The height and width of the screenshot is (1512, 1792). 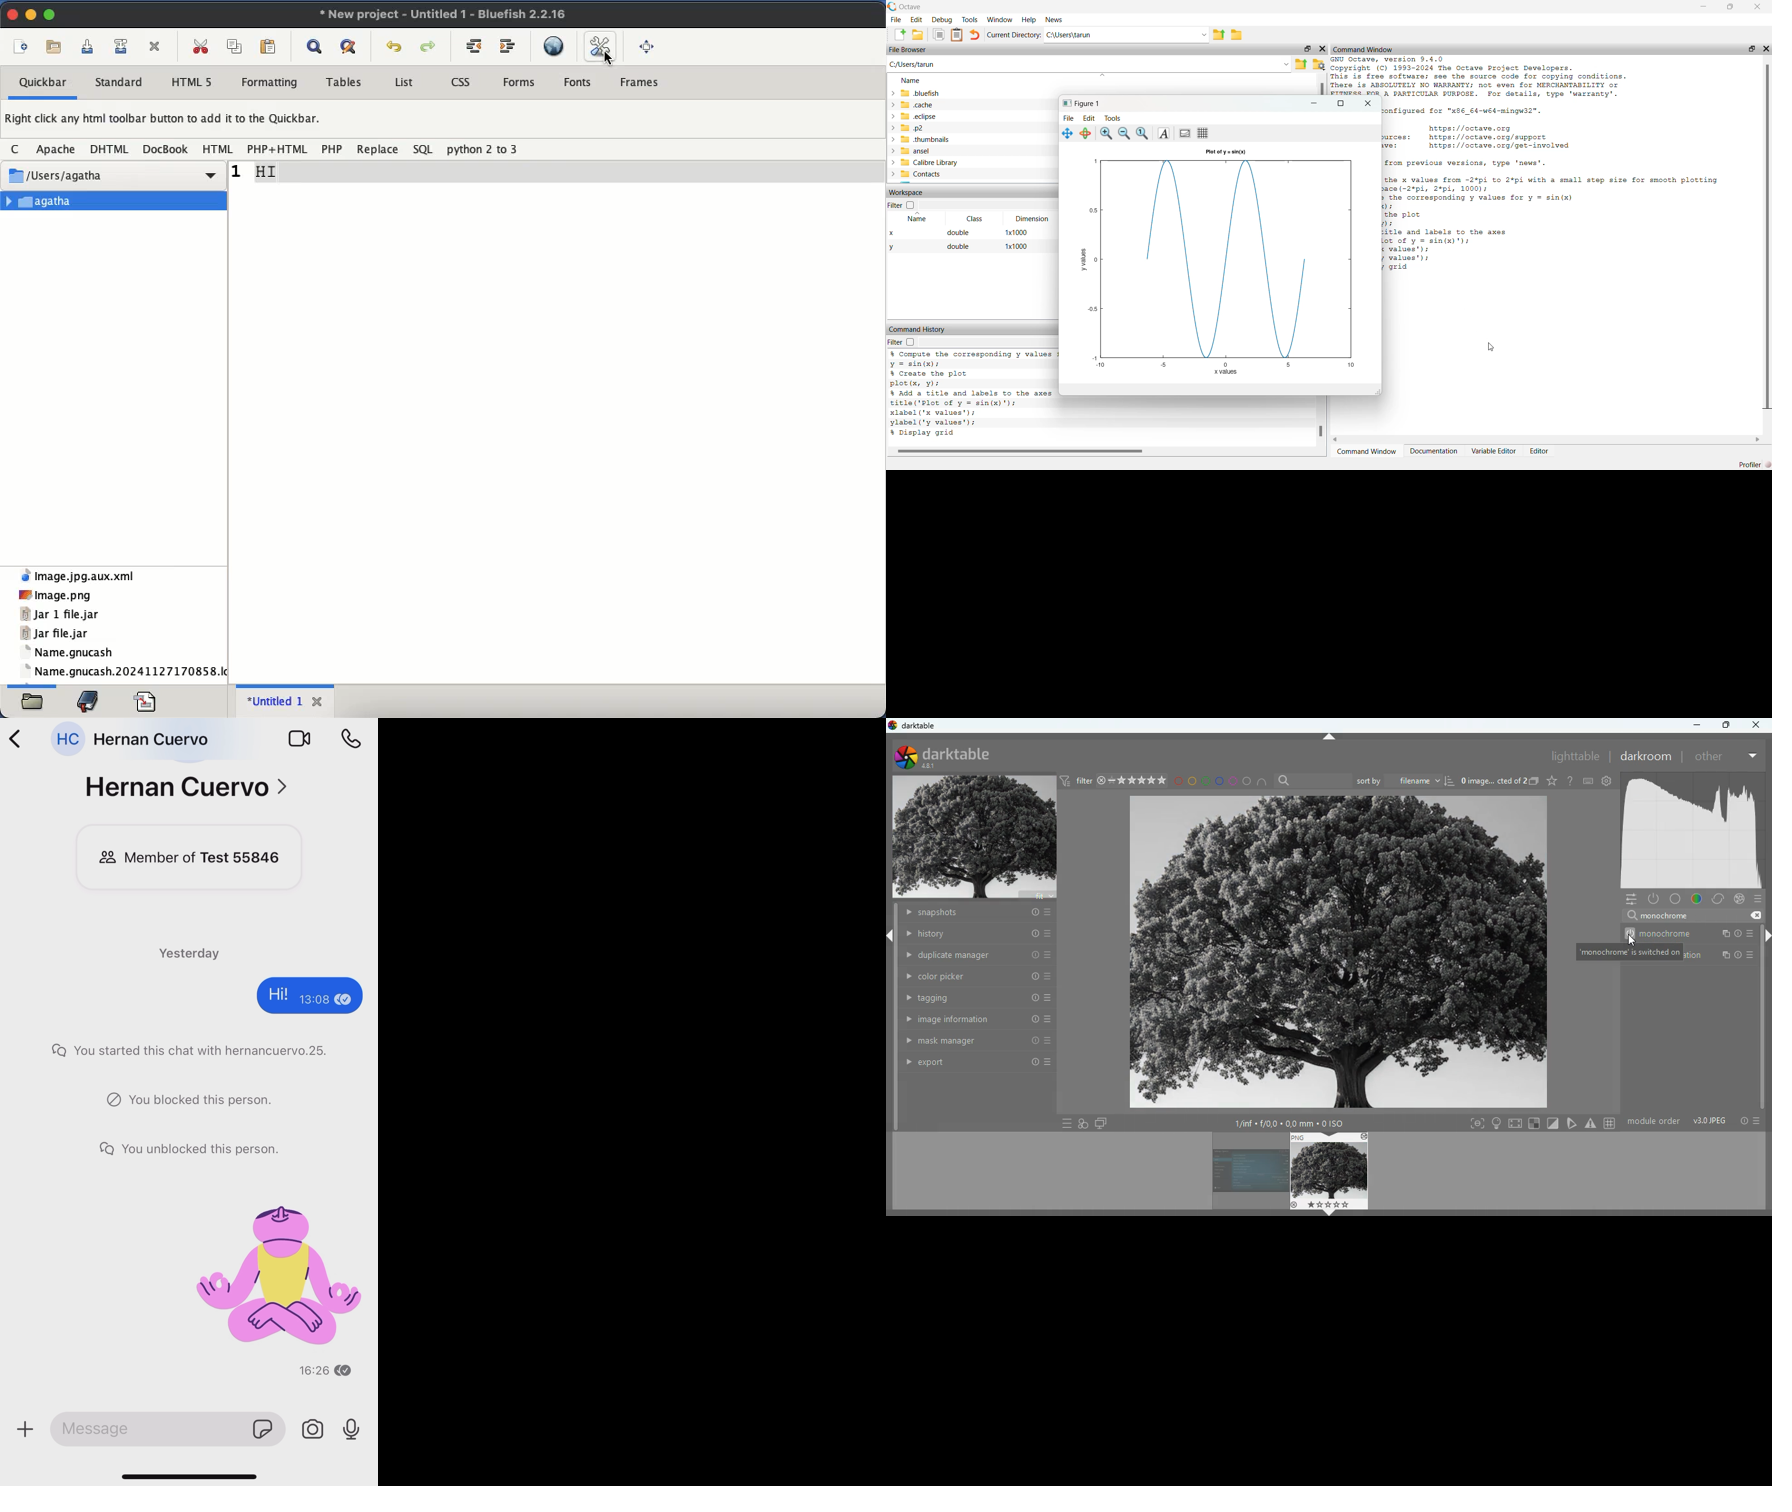 What do you see at coordinates (1630, 933) in the screenshot?
I see `on` at bounding box center [1630, 933].